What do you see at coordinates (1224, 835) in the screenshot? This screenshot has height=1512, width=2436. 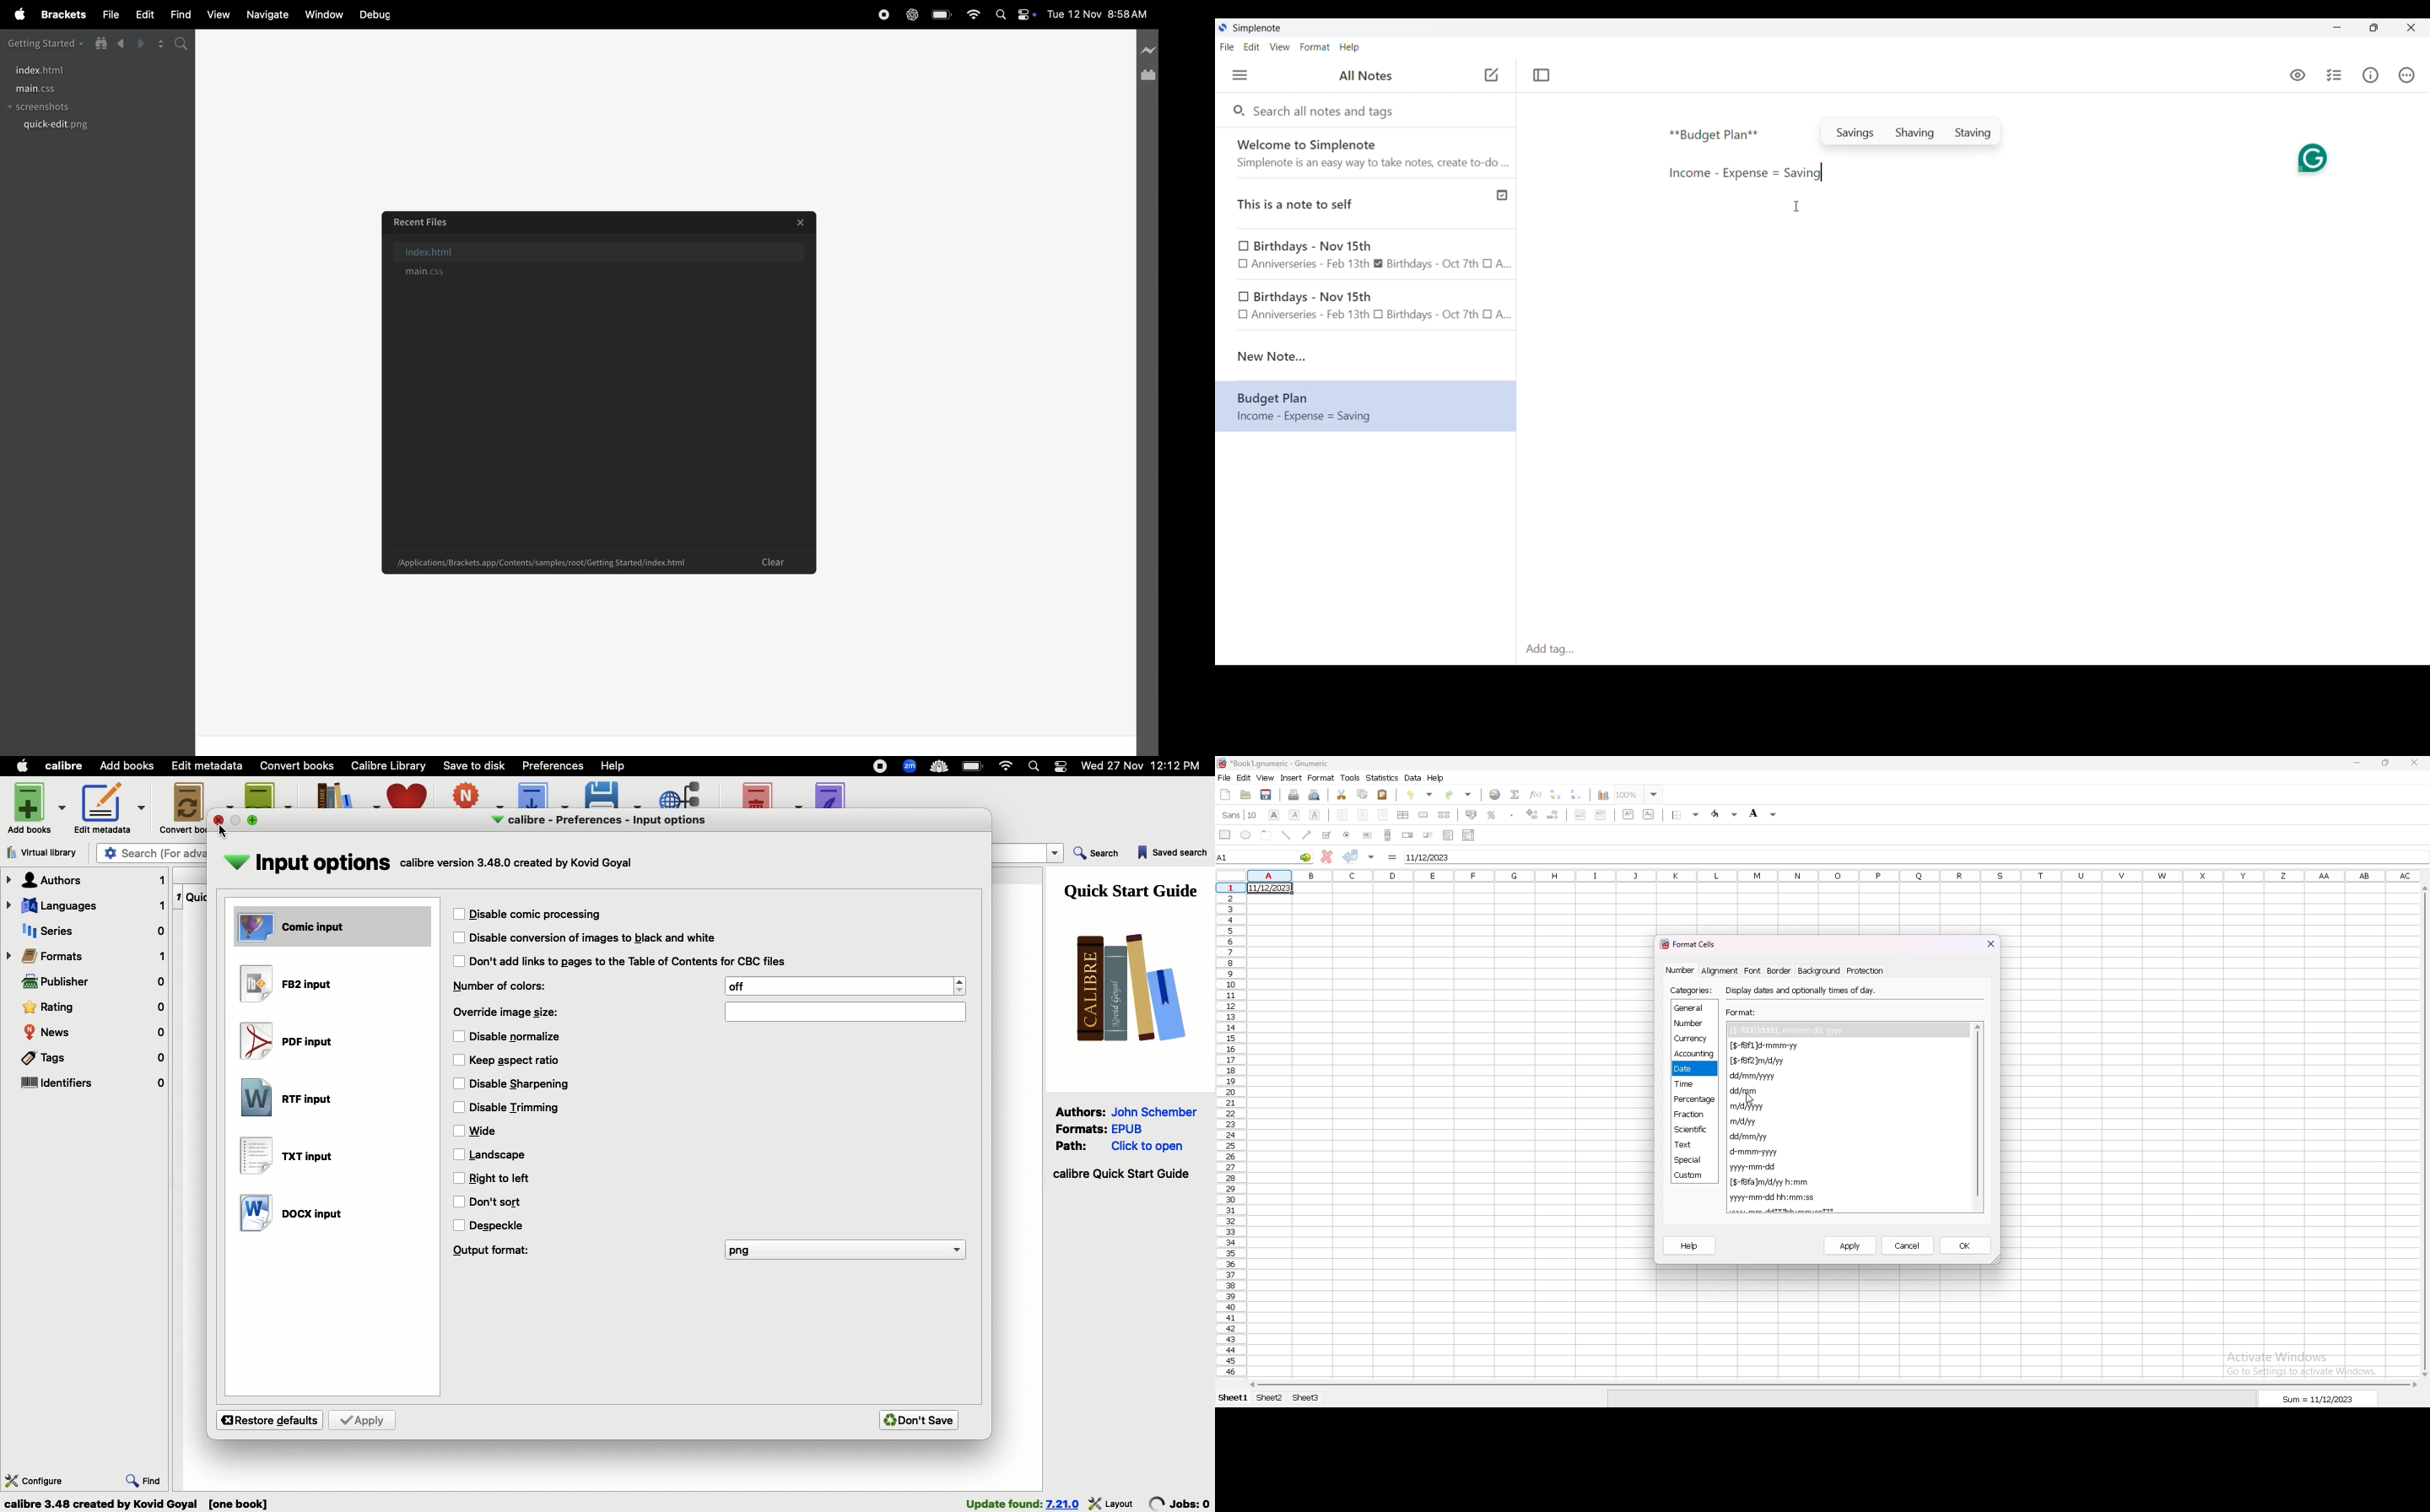 I see `rectangle` at bounding box center [1224, 835].